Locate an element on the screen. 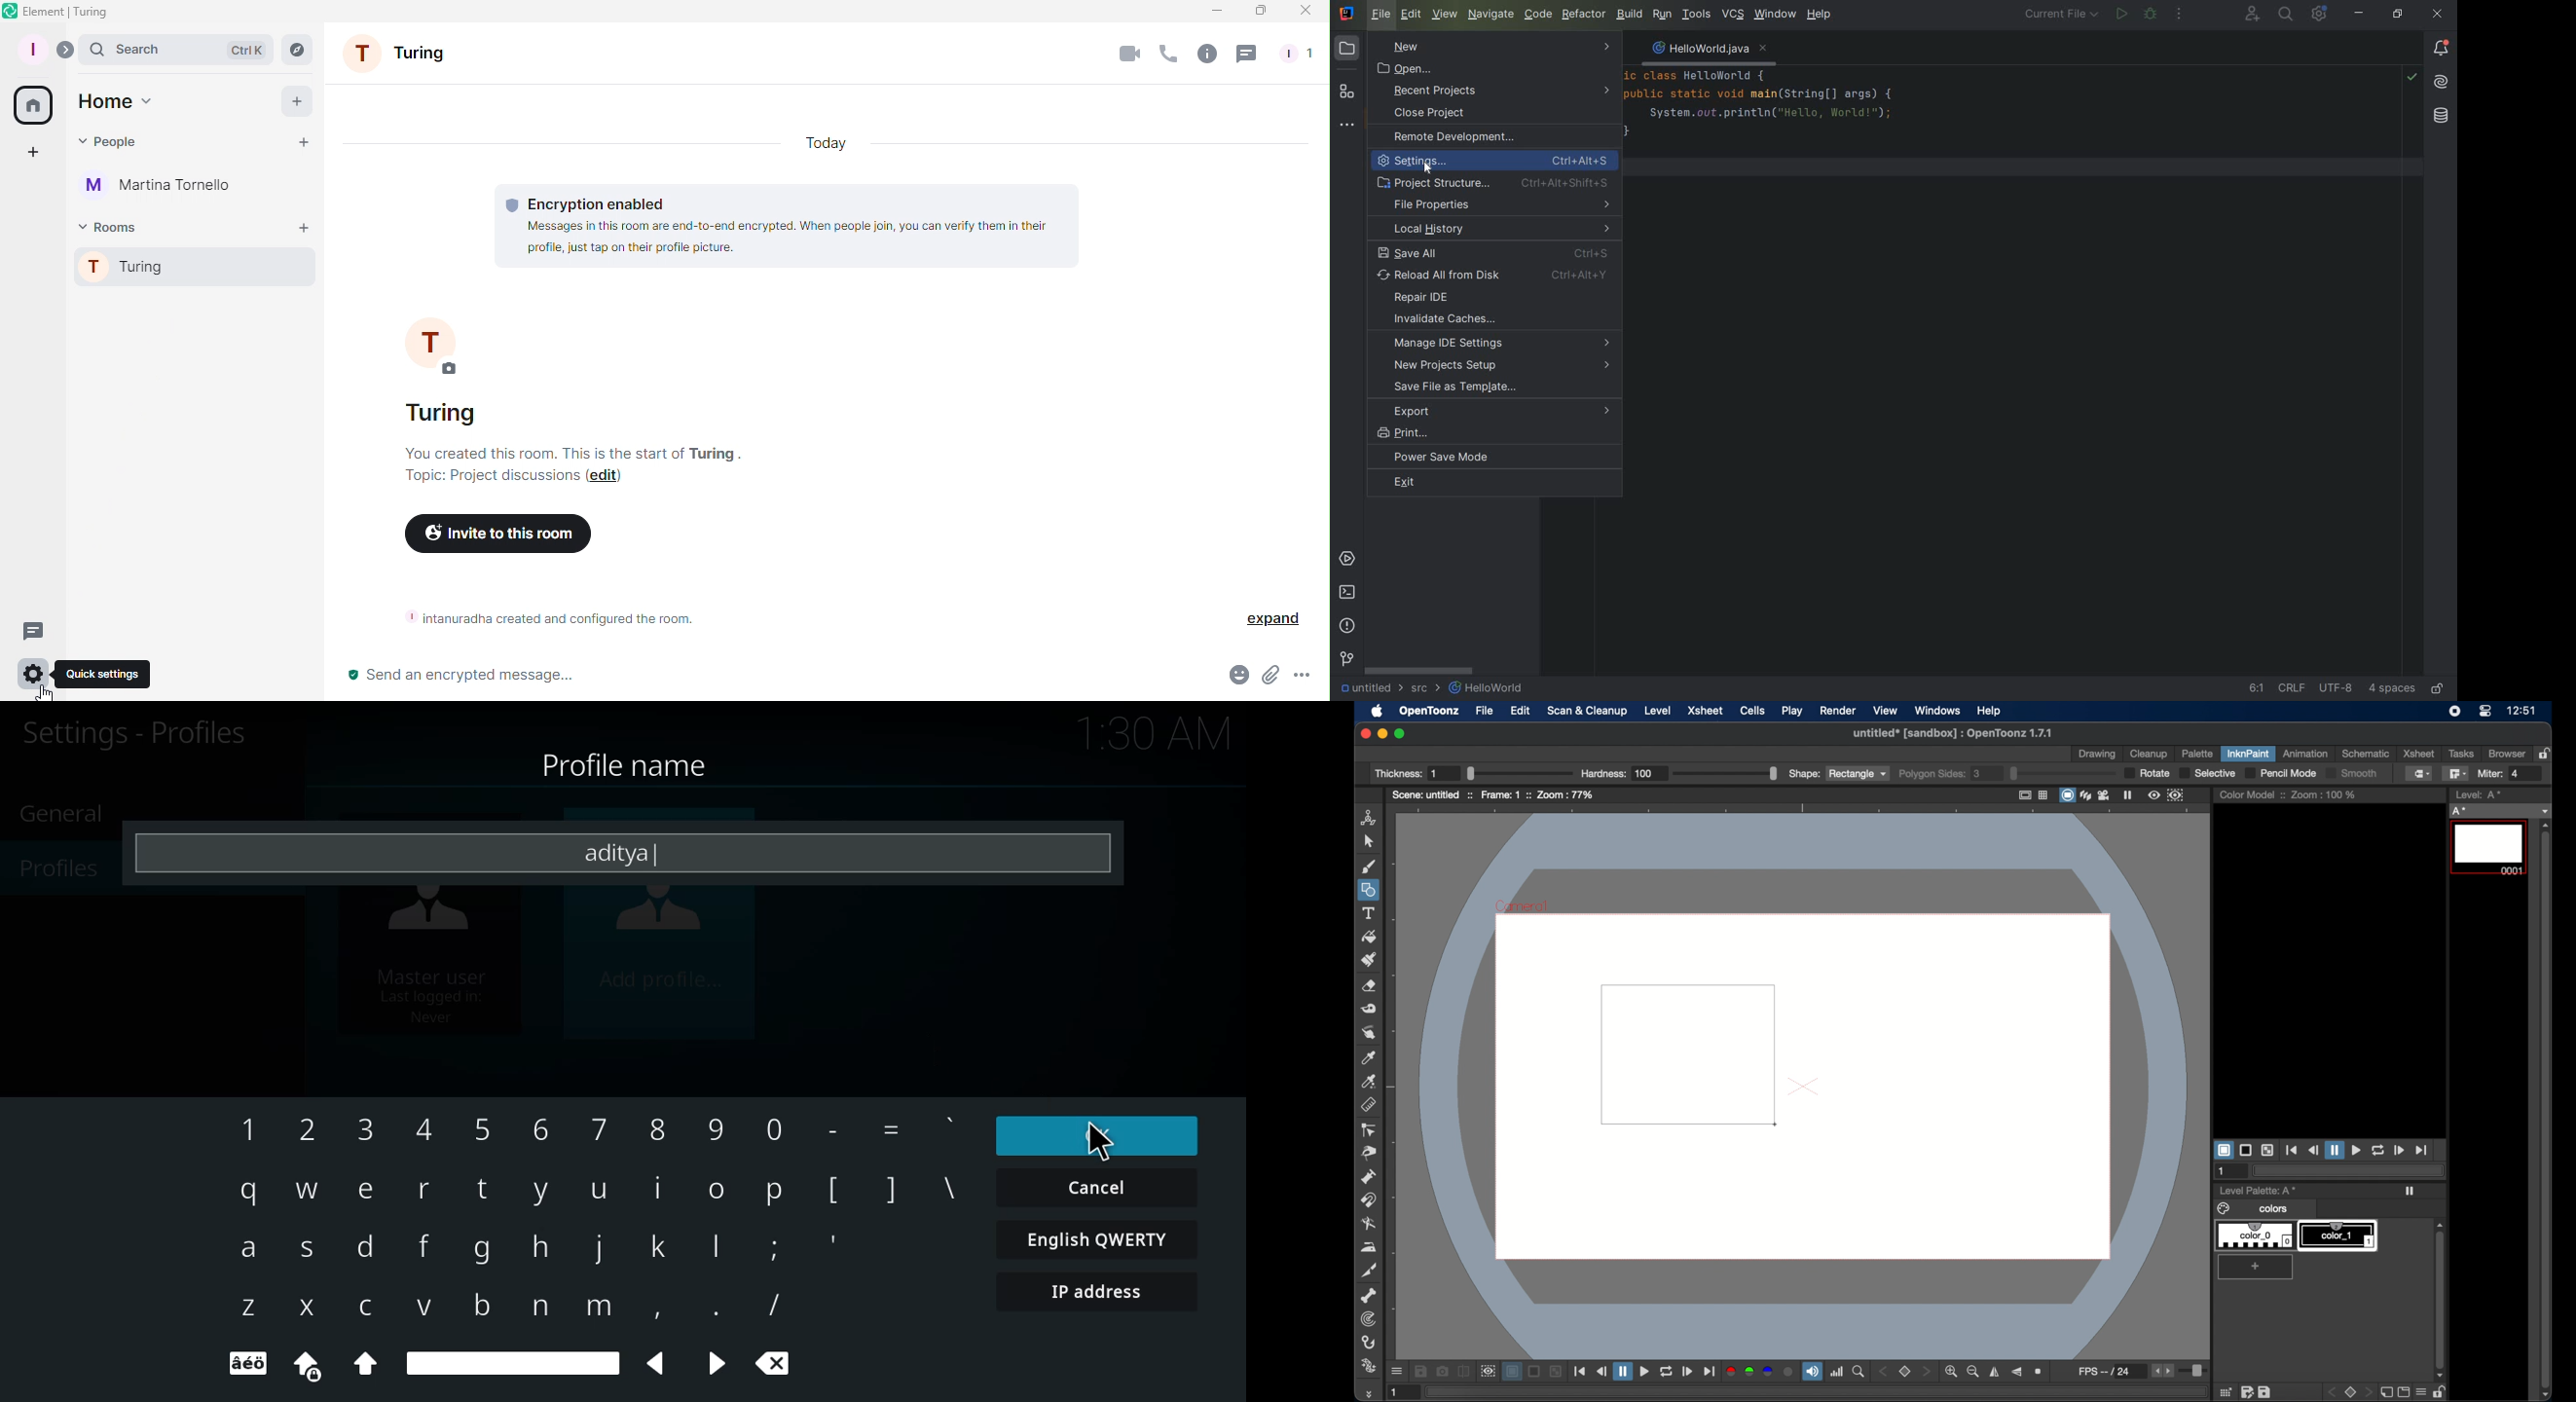  Turing  is located at coordinates (411, 55).